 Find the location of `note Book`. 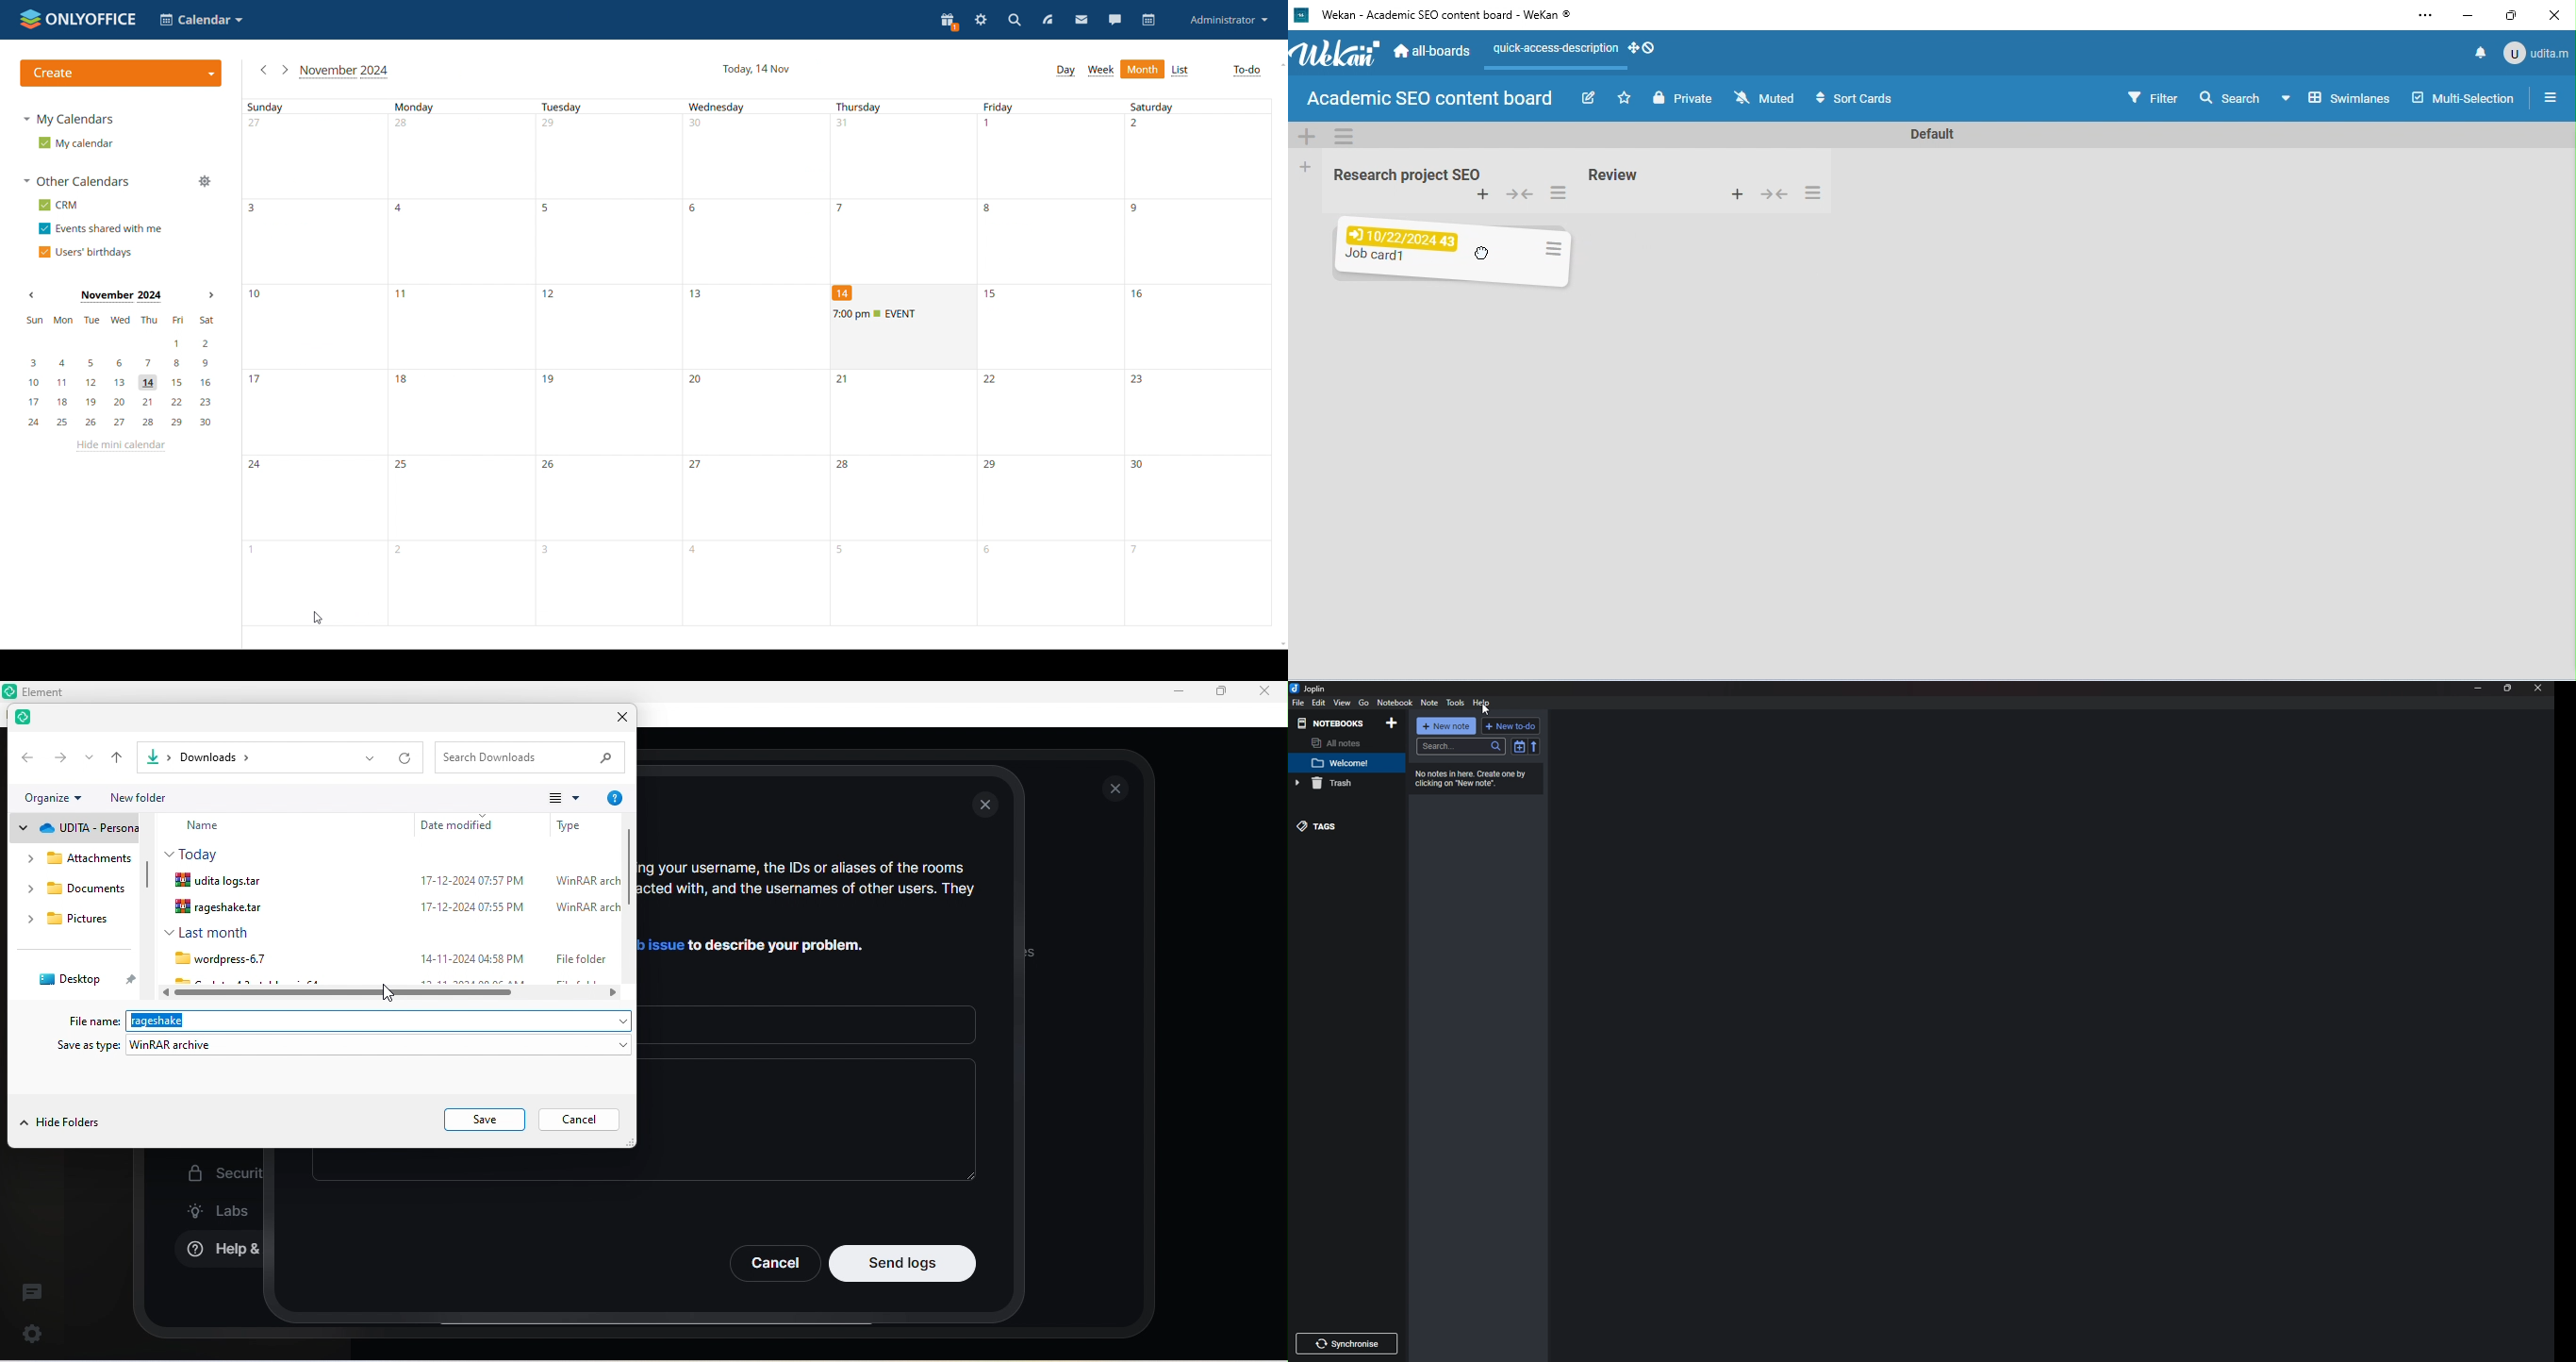

note Book is located at coordinates (1394, 703).